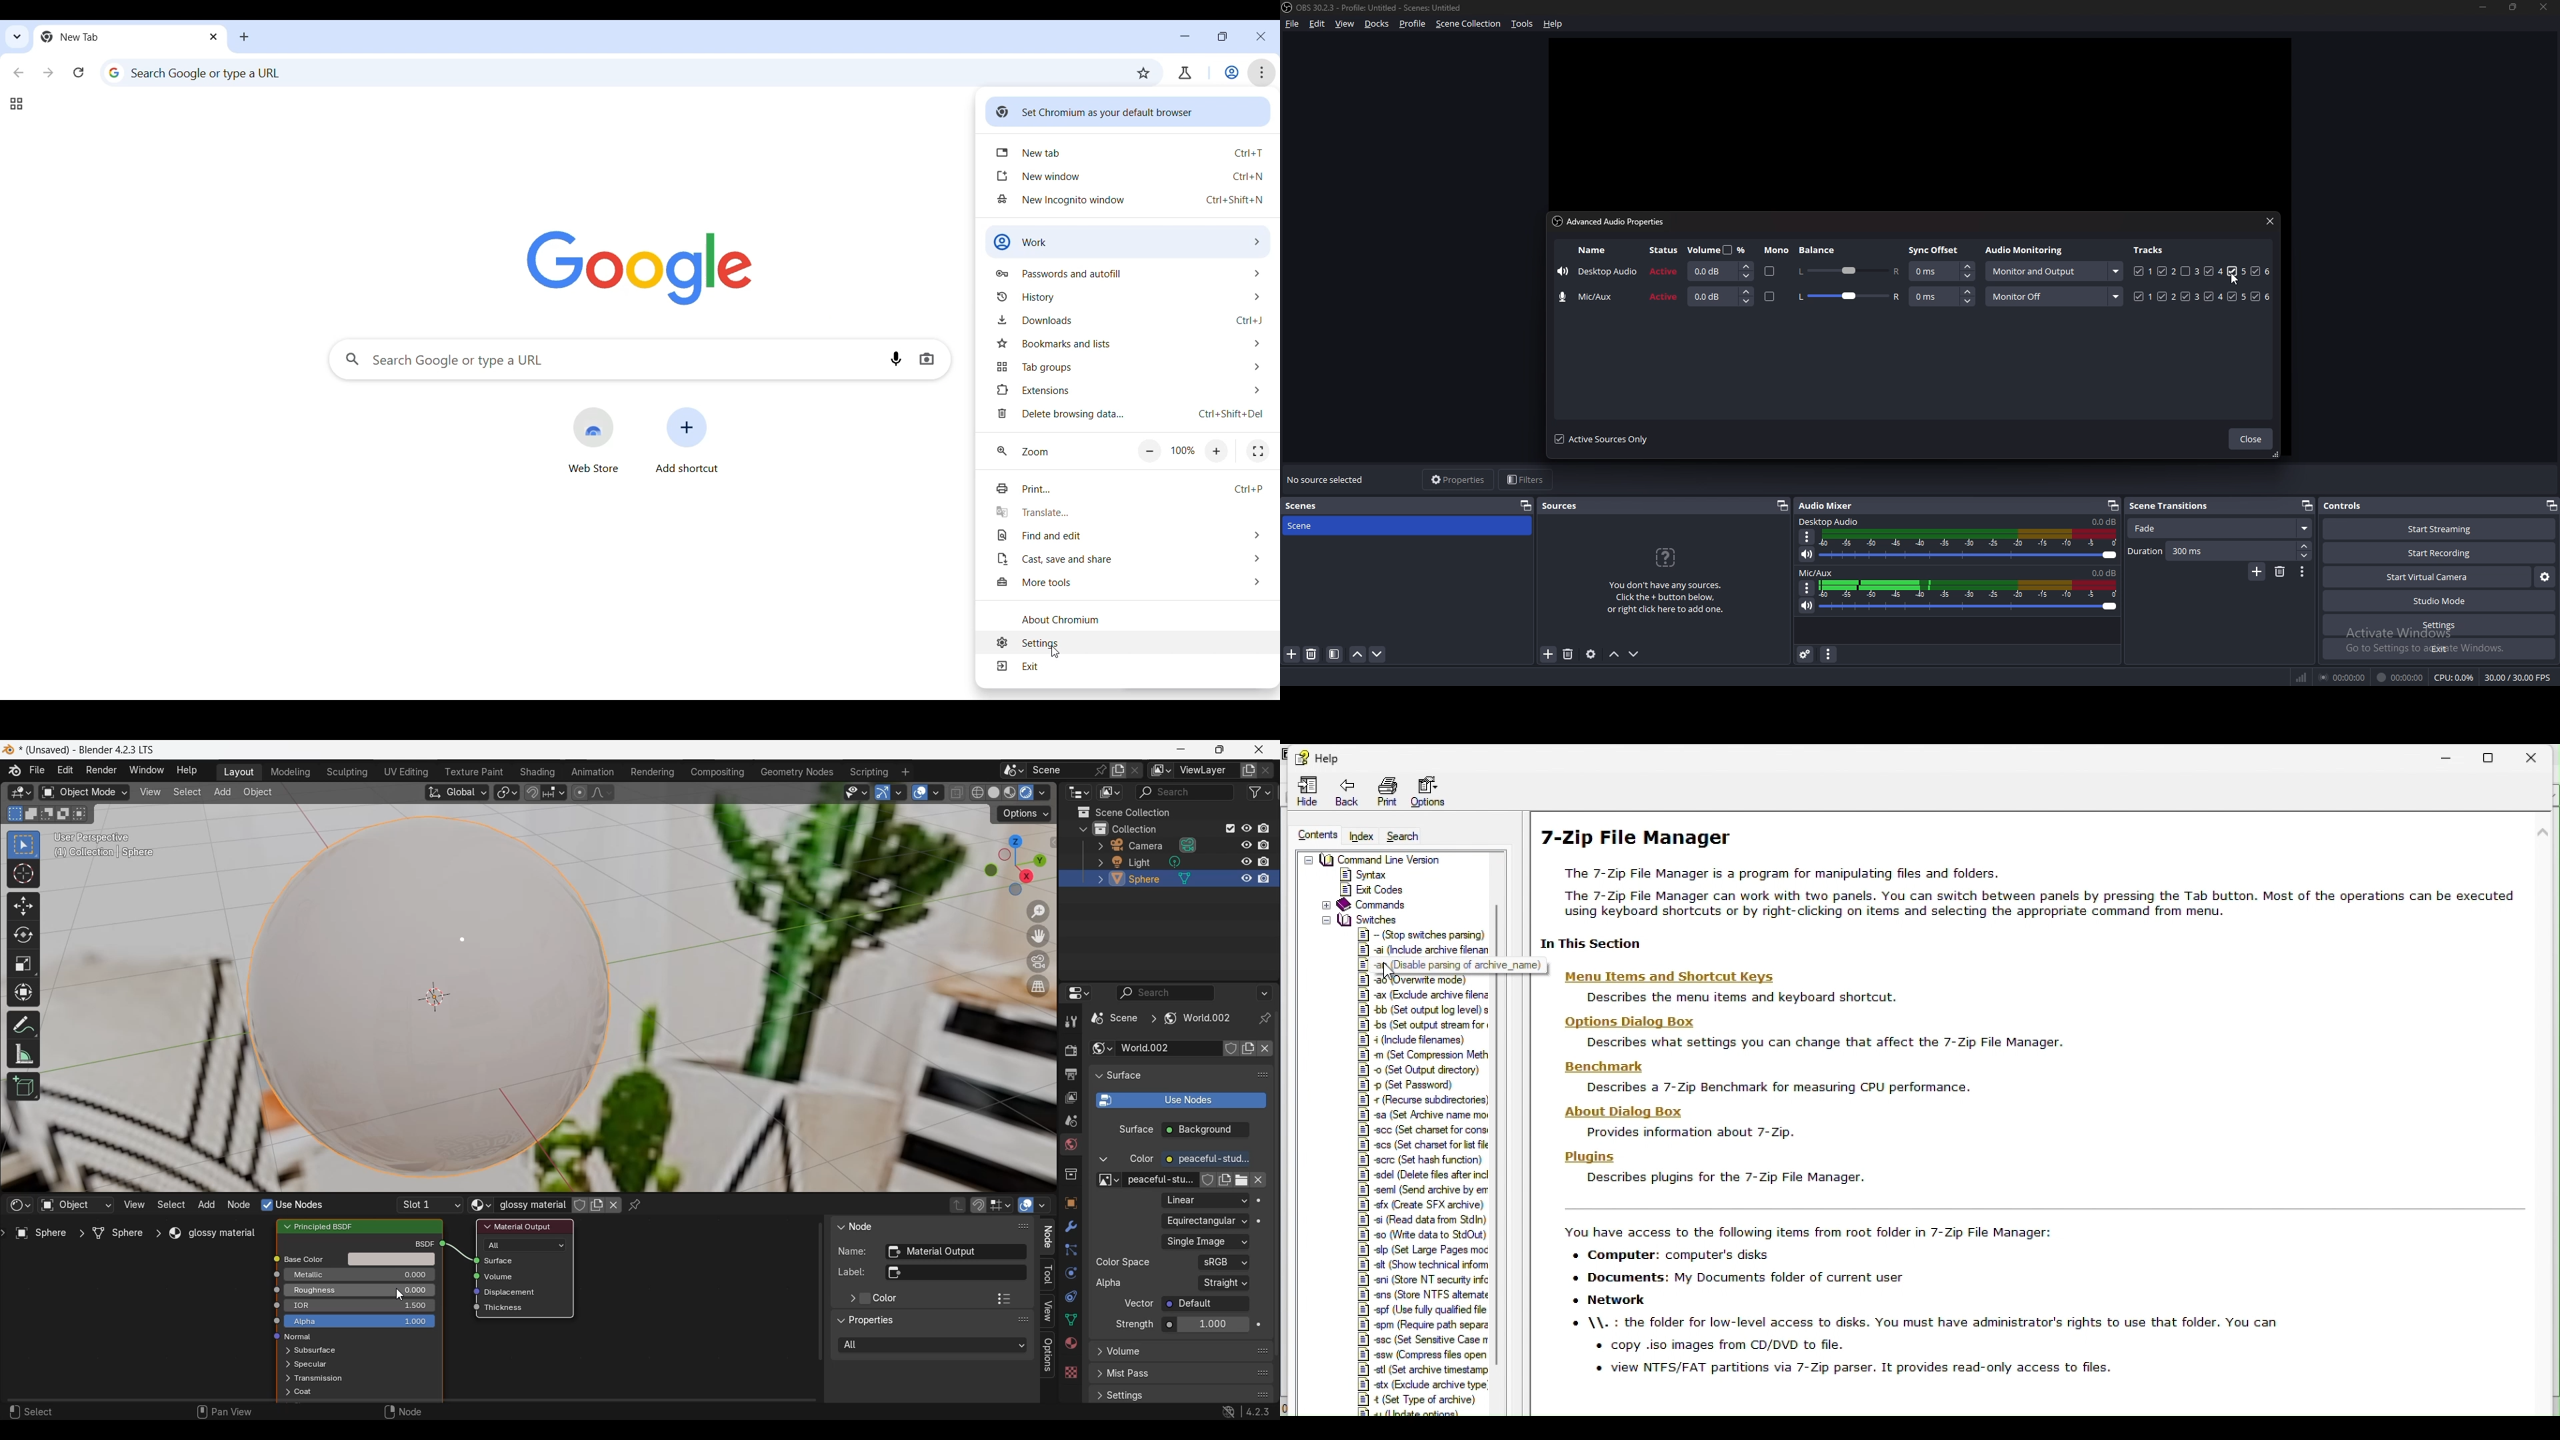 This screenshot has height=1456, width=2576. Describe the element at coordinates (1259, 793) in the screenshot. I see `Filter` at that location.